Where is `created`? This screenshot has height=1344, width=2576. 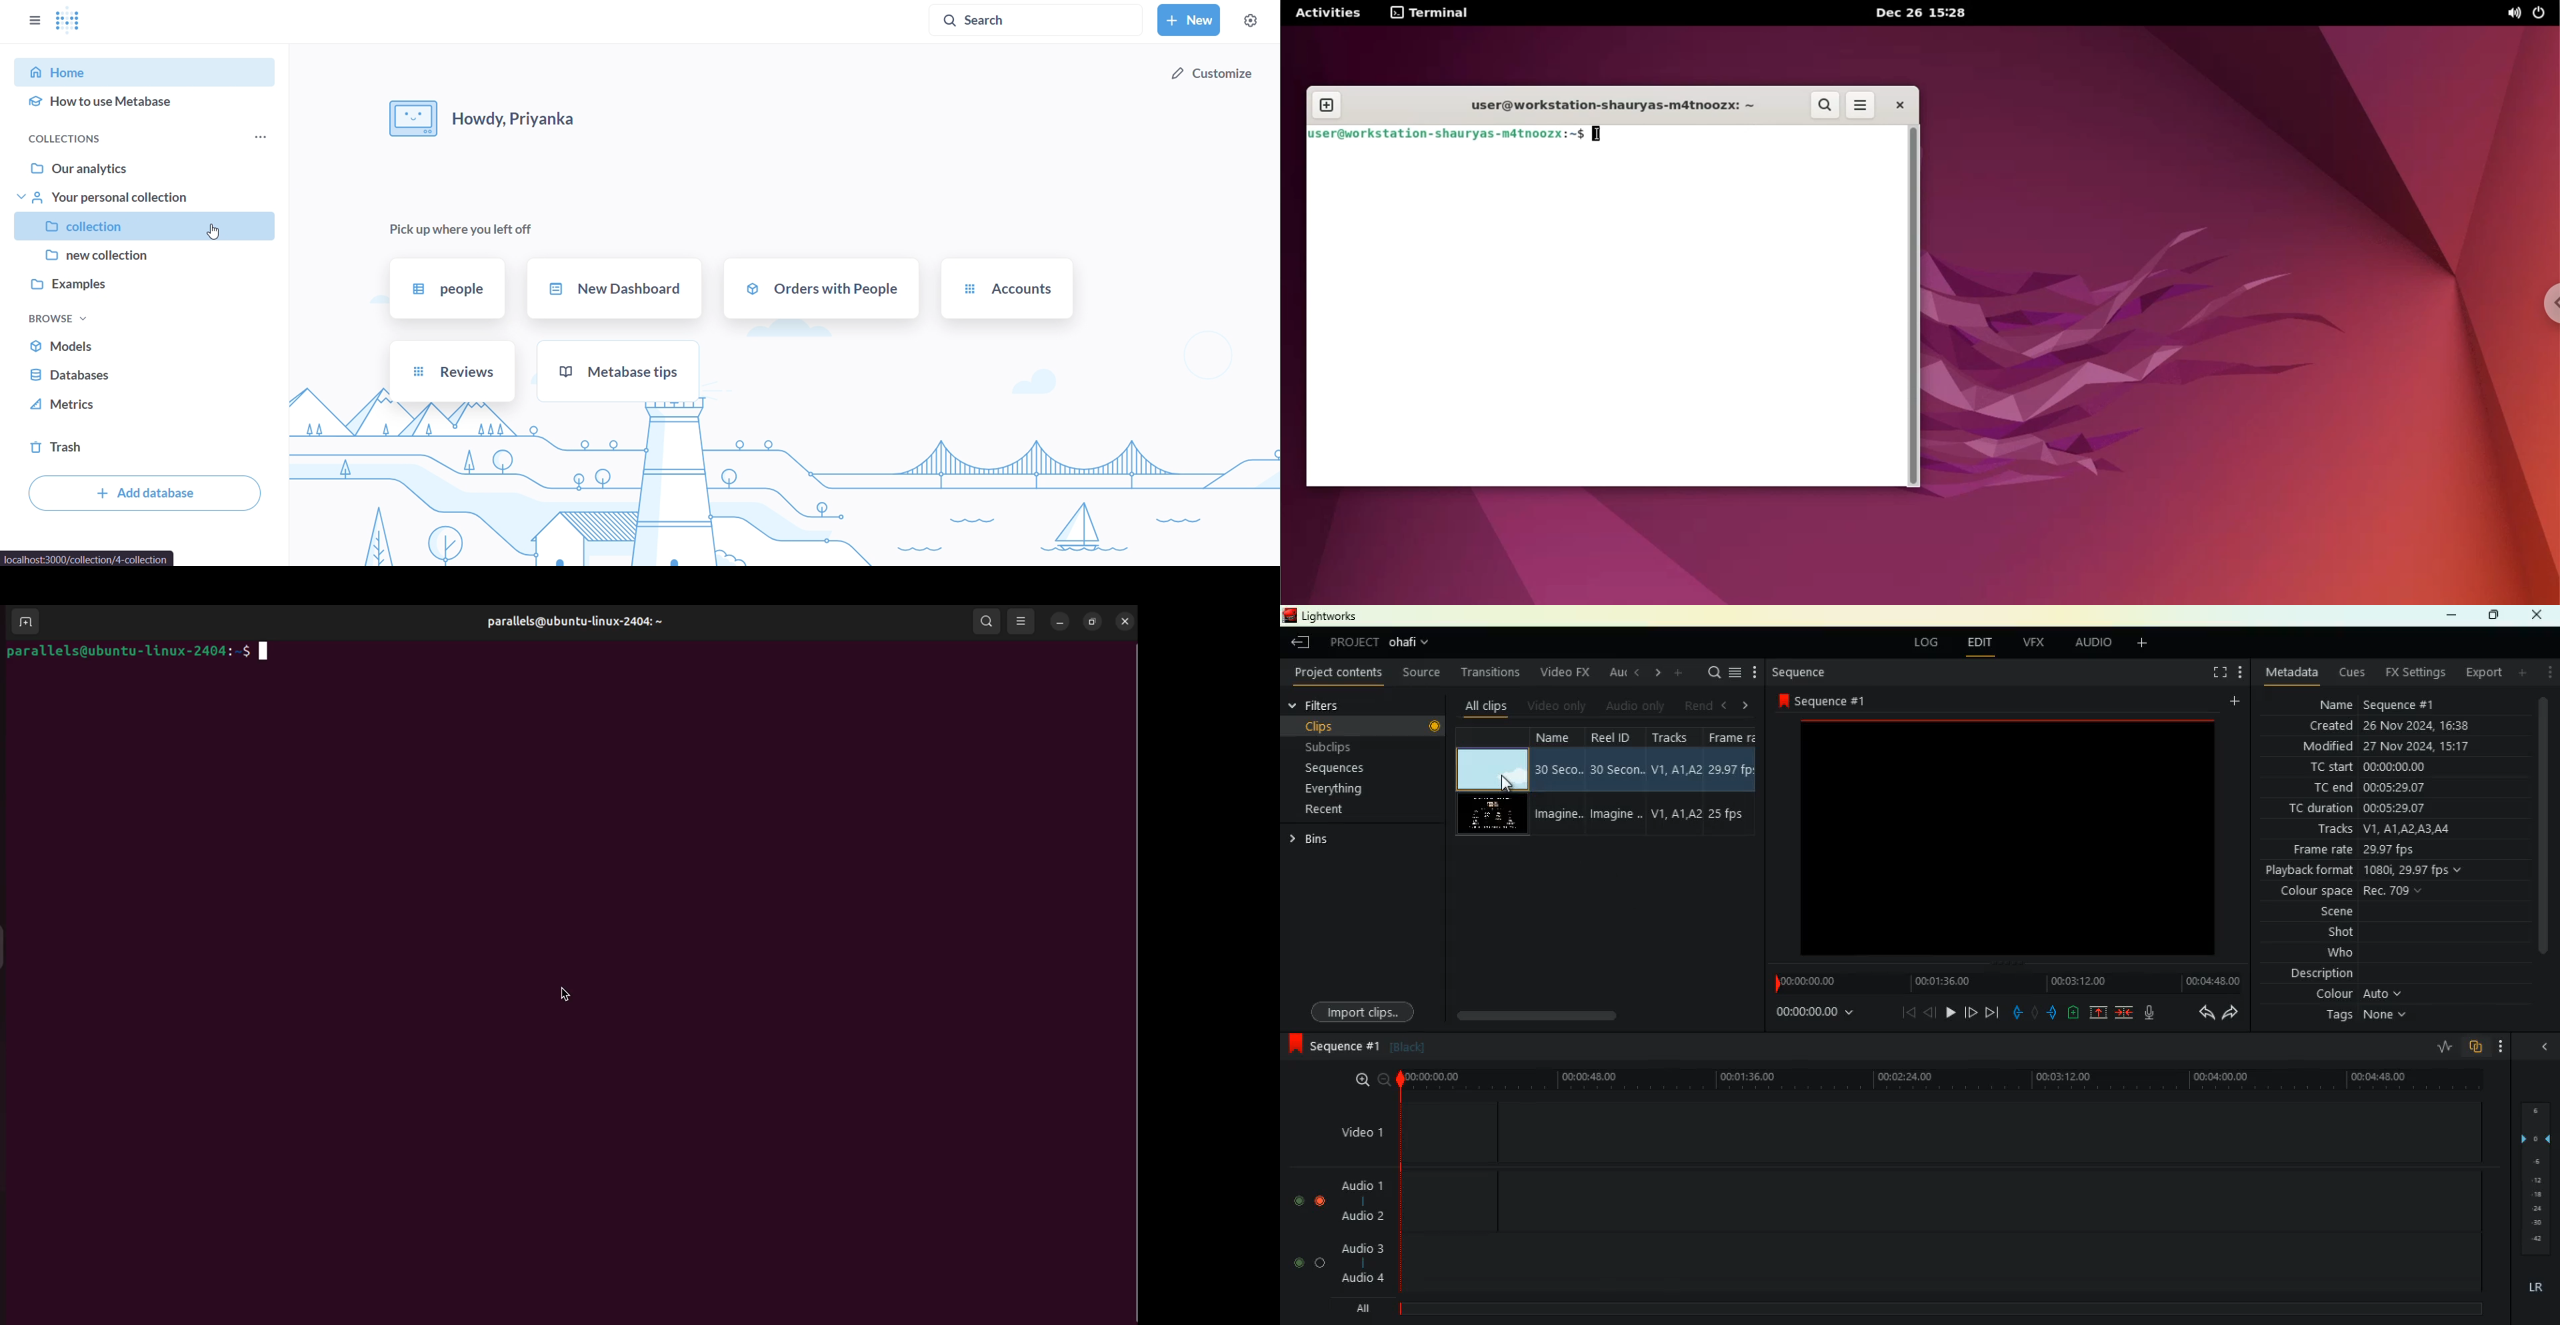 created is located at coordinates (2391, 725).